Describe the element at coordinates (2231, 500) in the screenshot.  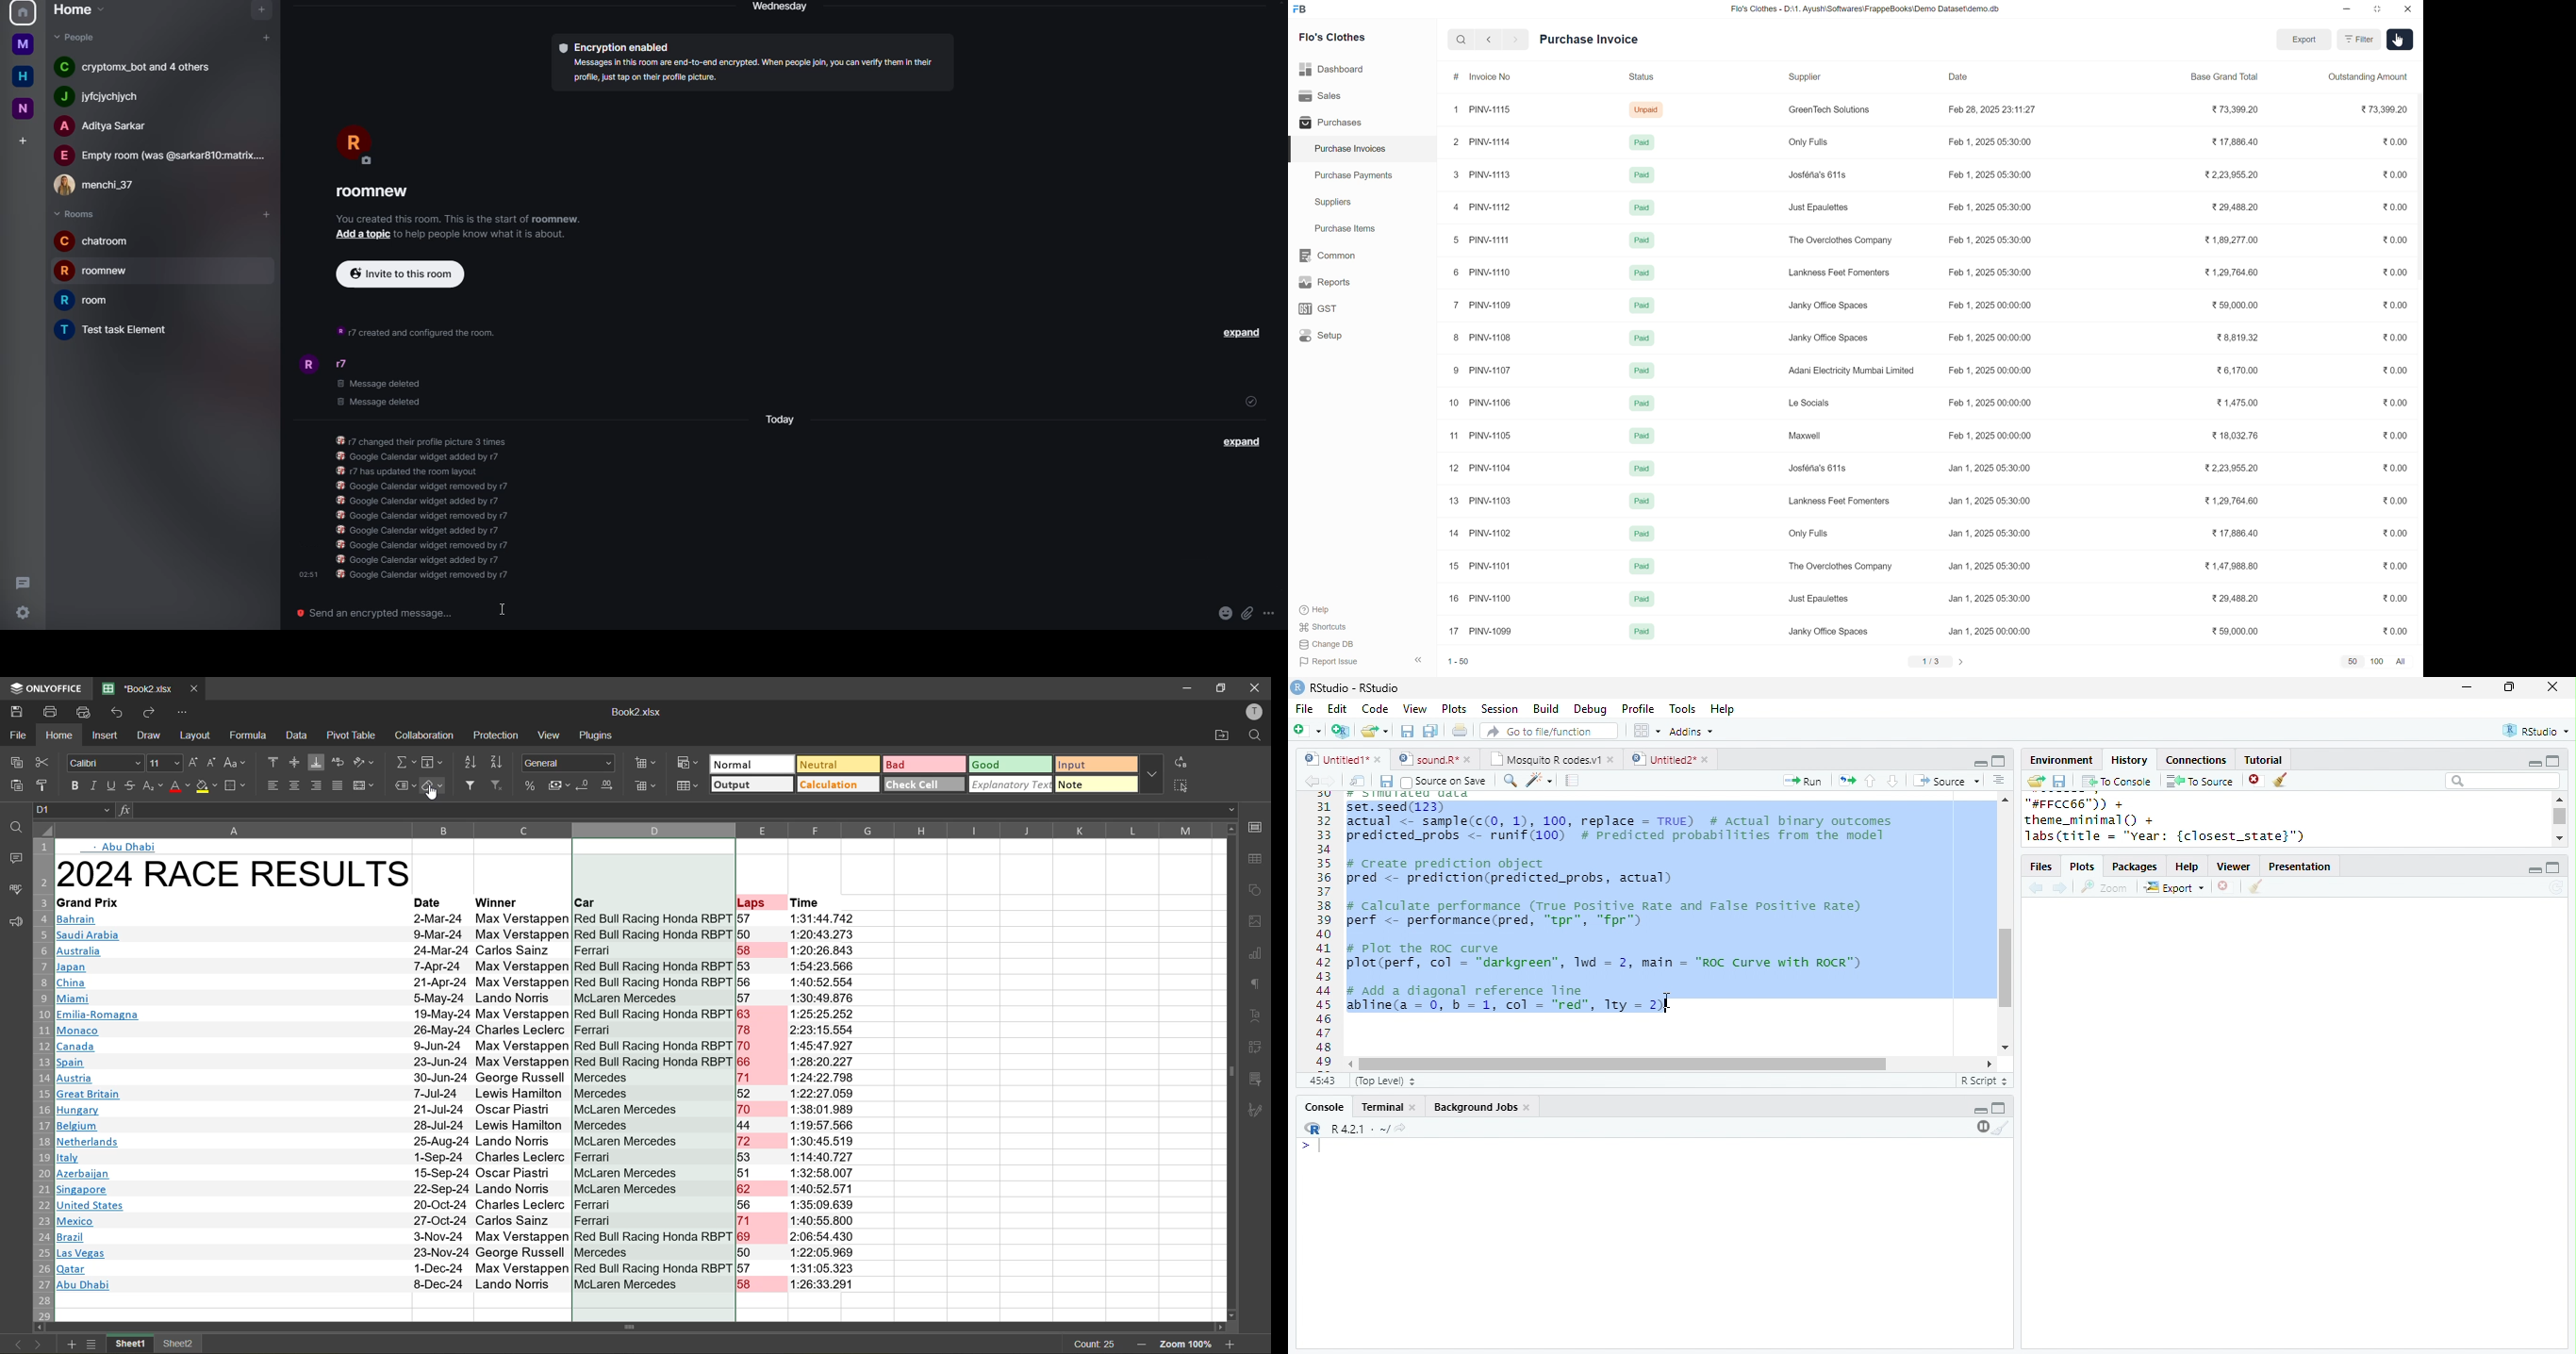
I see `1,29,764.60` at that location.